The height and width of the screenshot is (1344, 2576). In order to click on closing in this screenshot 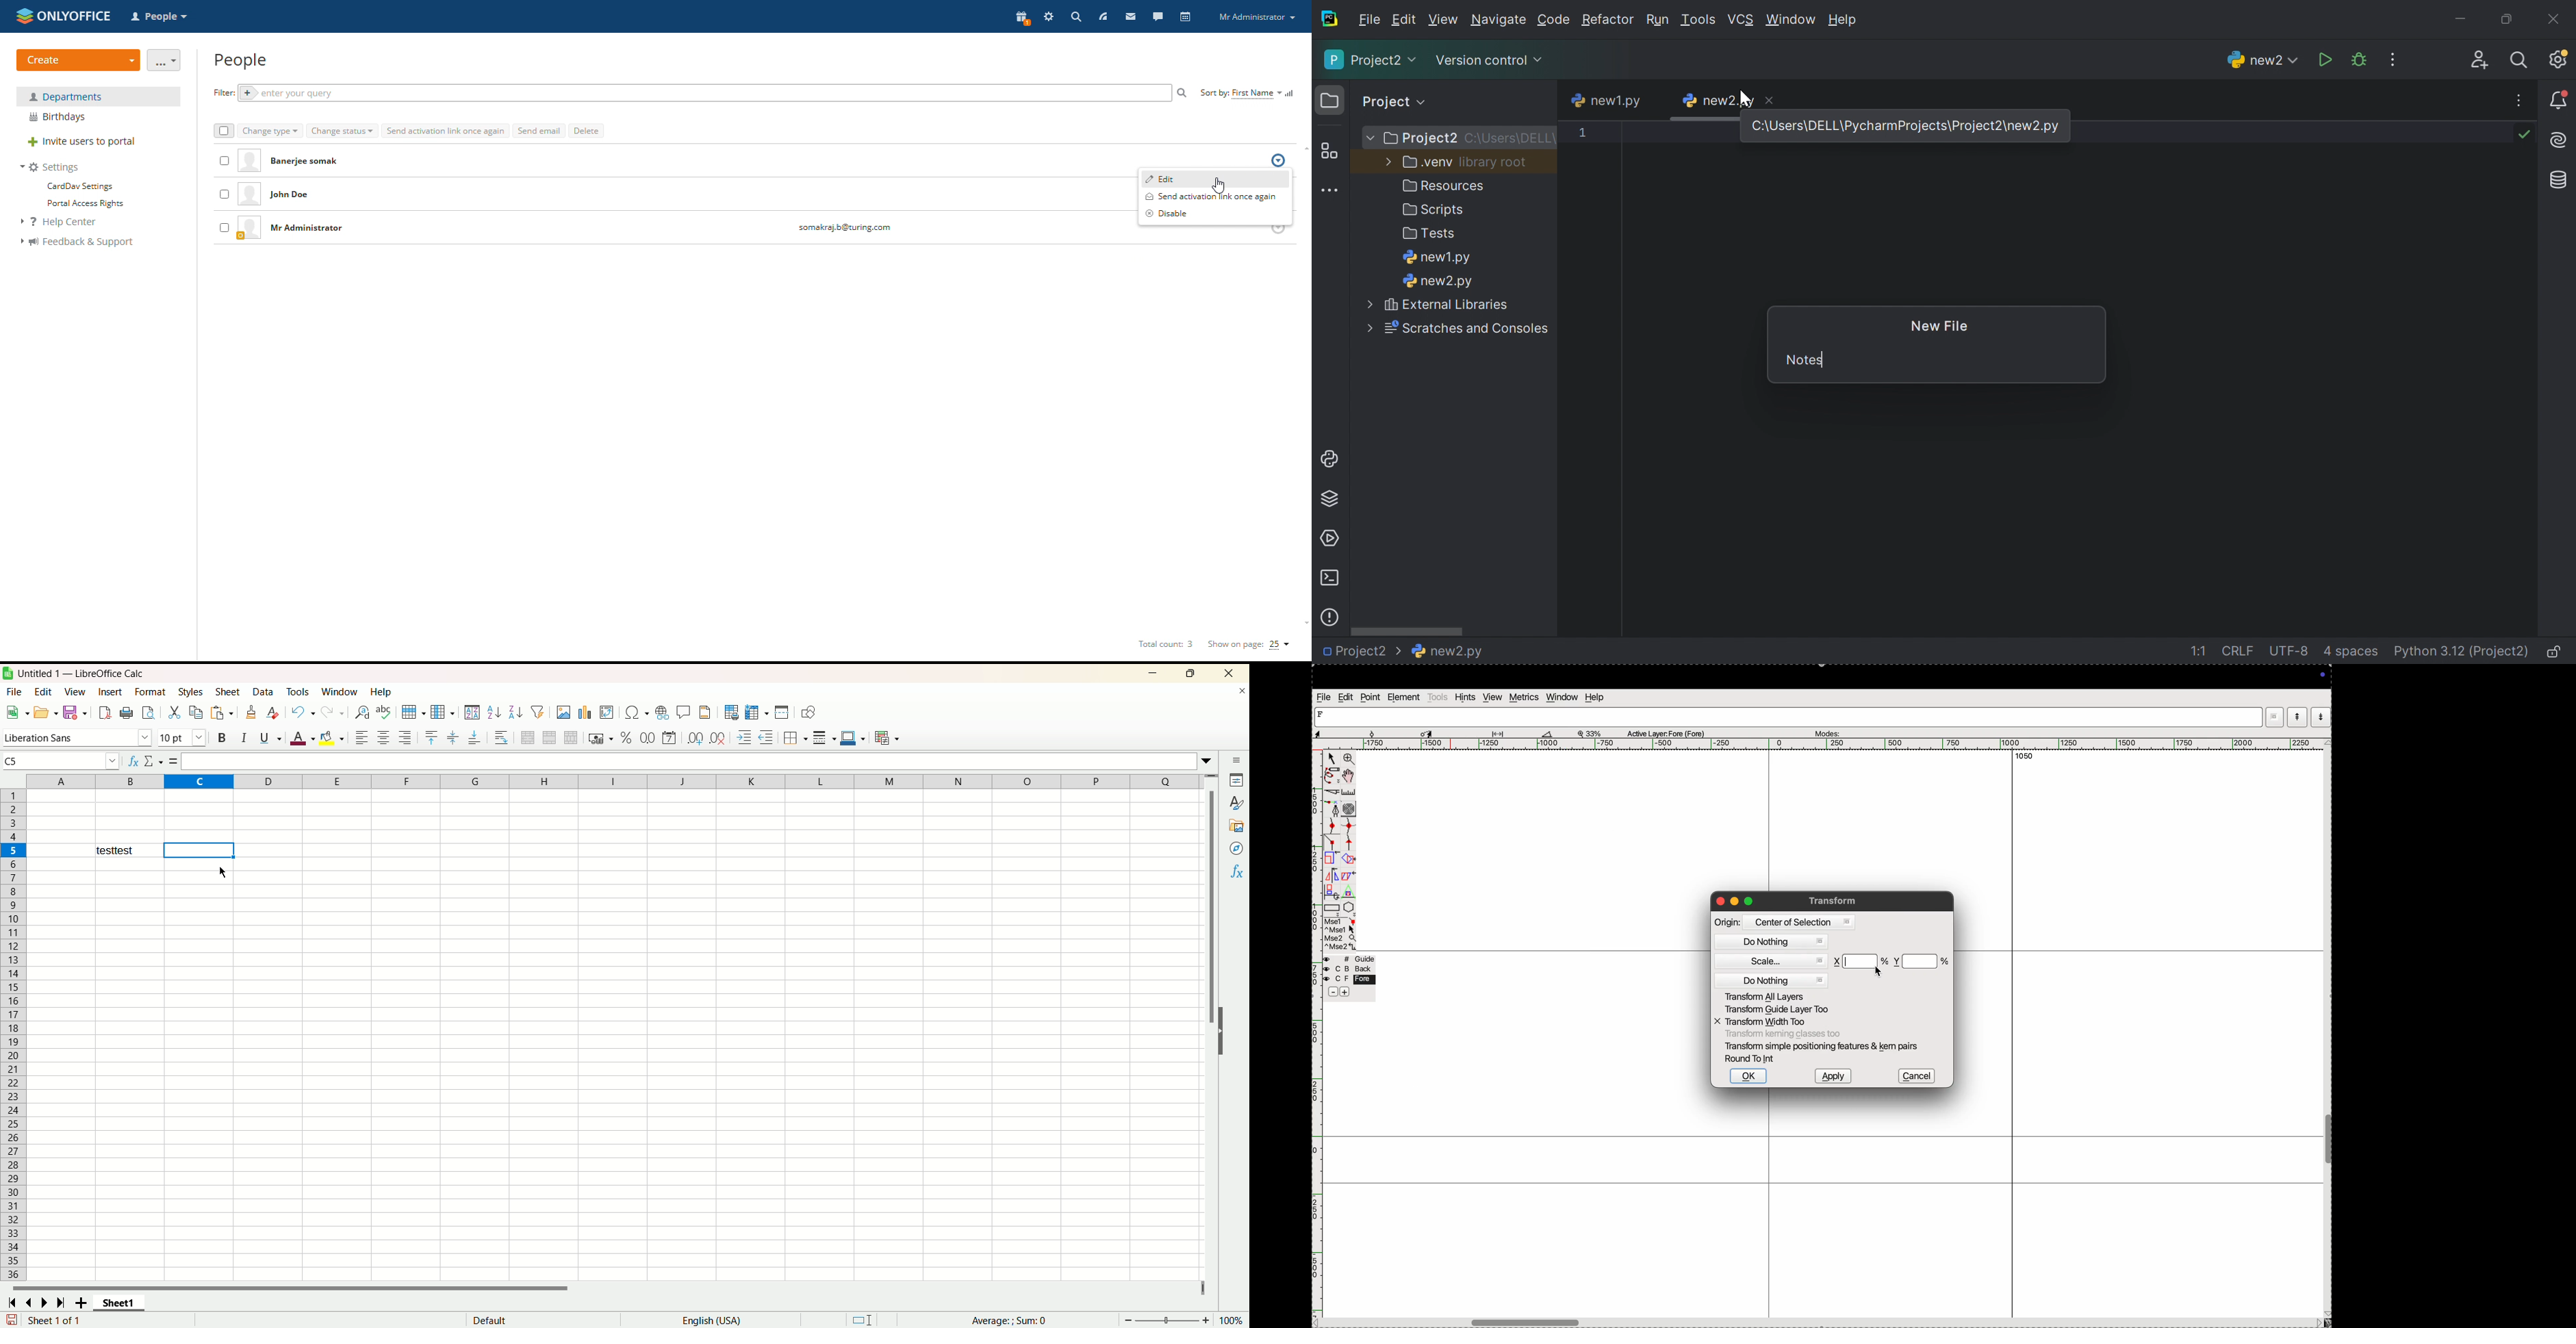, I will do `click(1720, 902)`.